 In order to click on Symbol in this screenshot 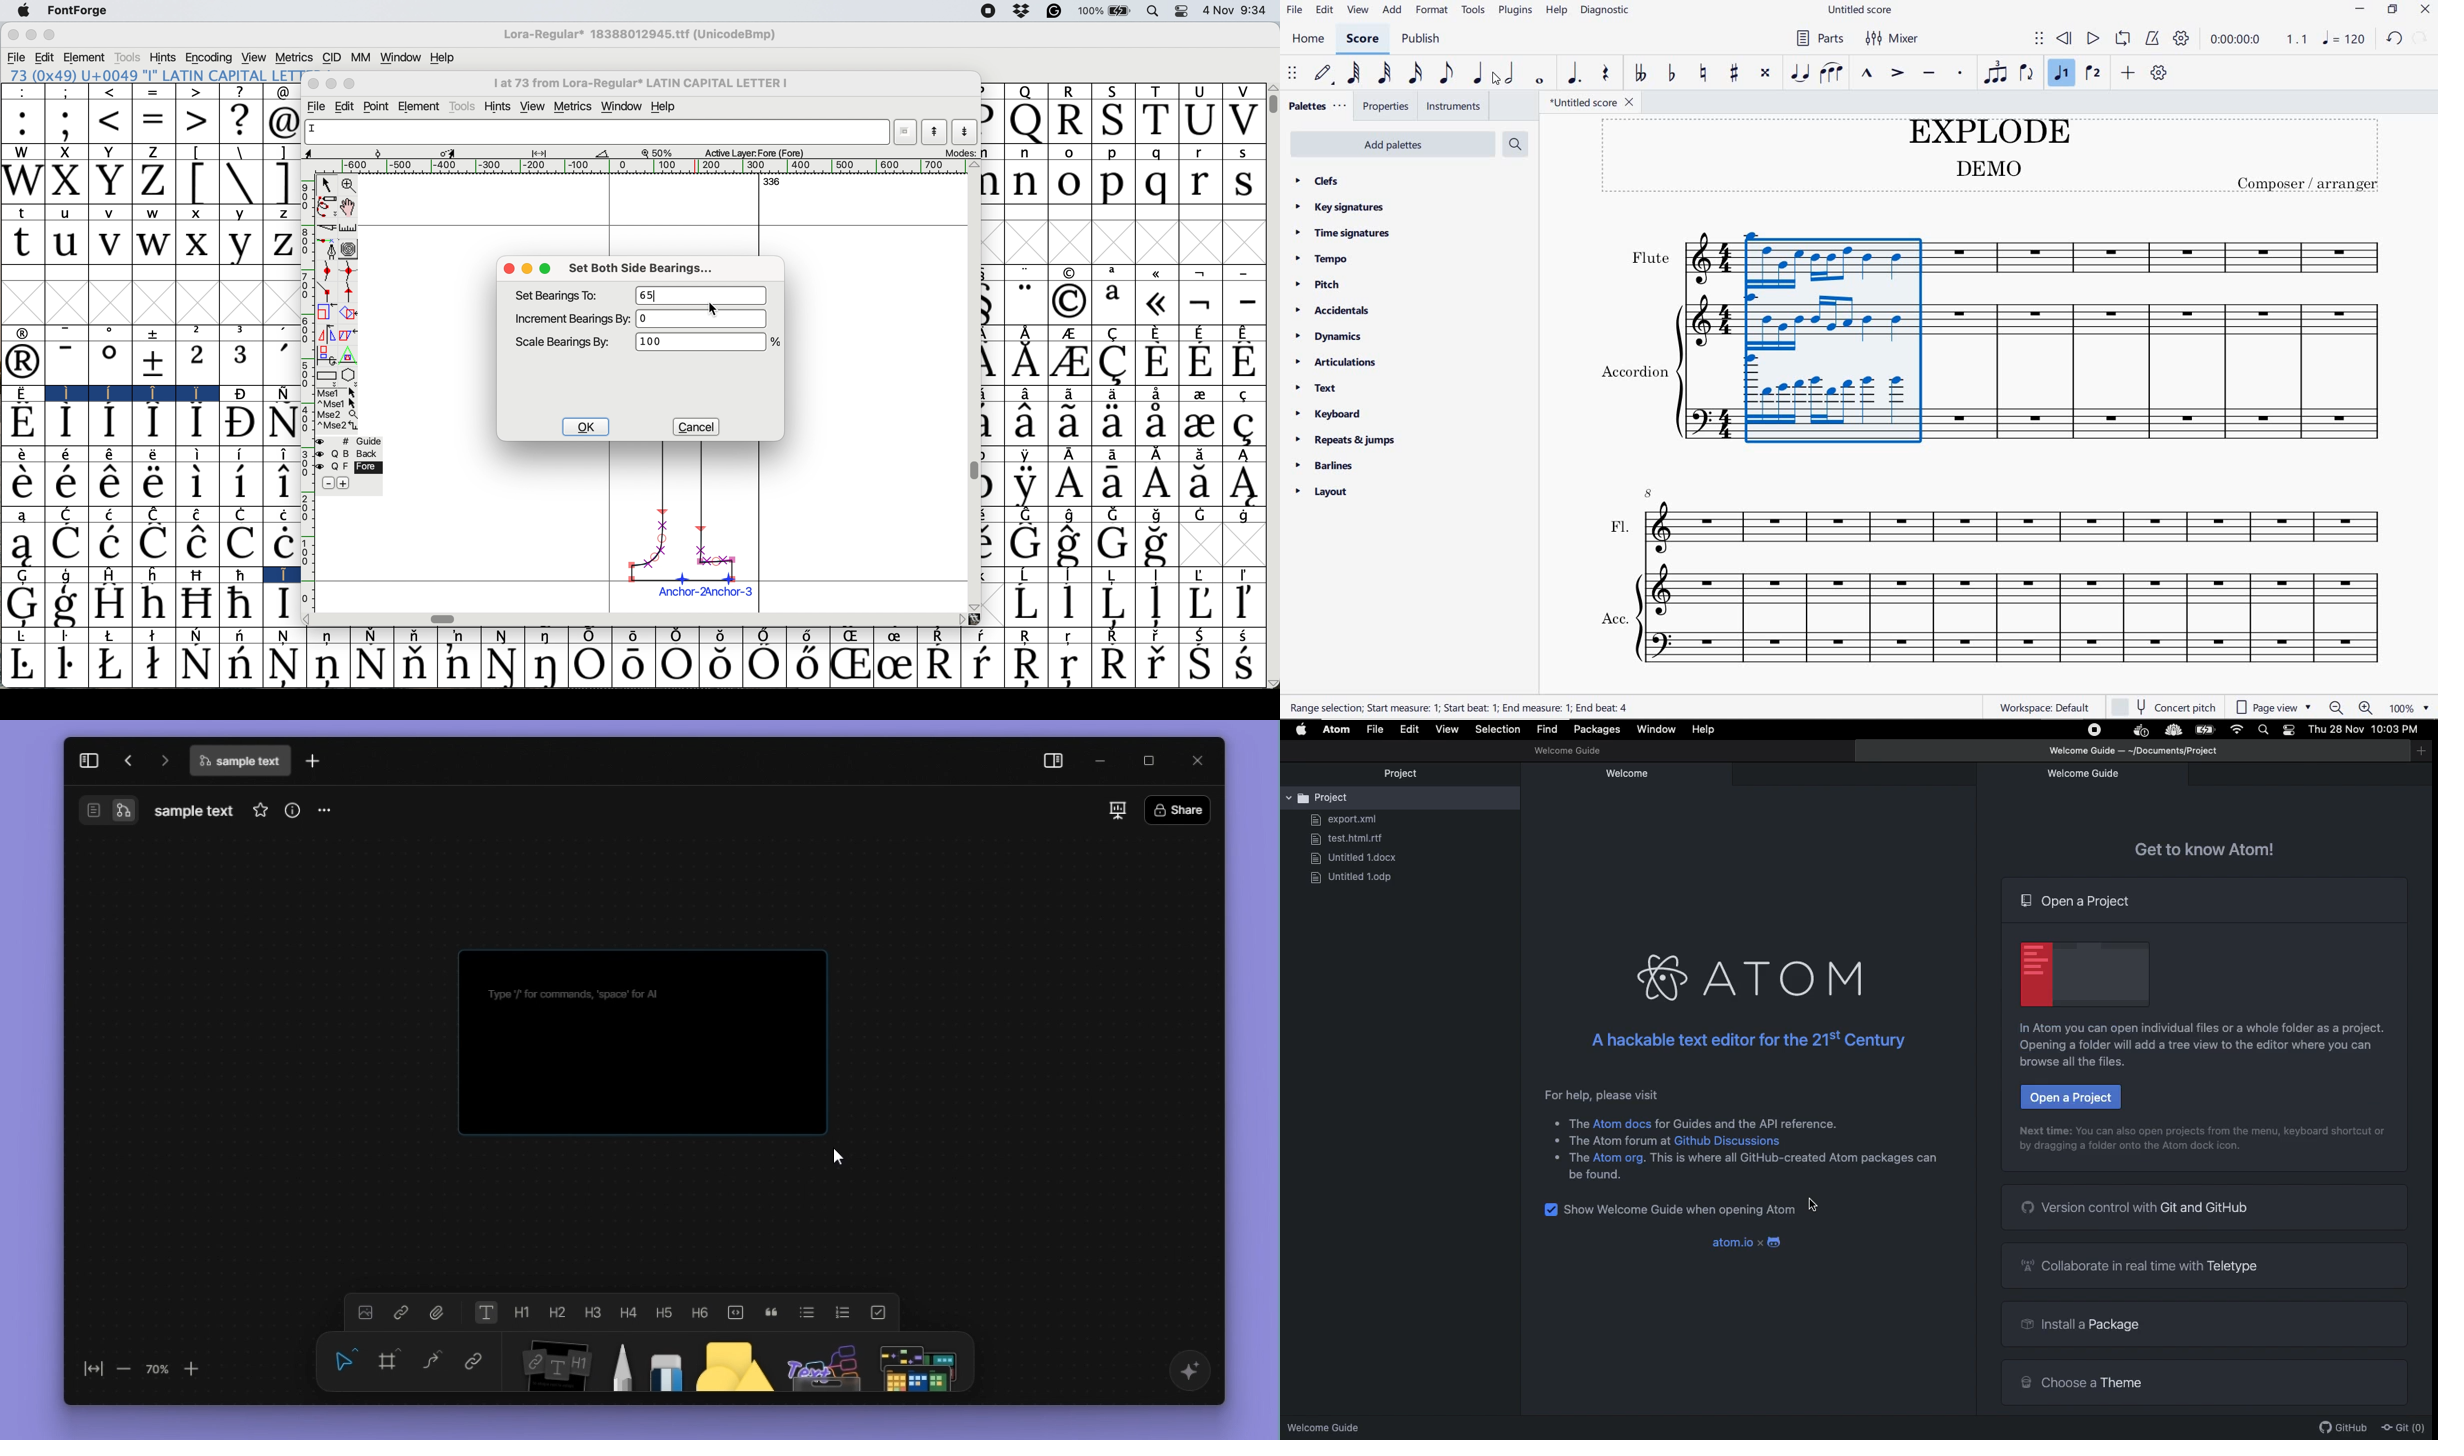, I will do `click(1024, 604)`.